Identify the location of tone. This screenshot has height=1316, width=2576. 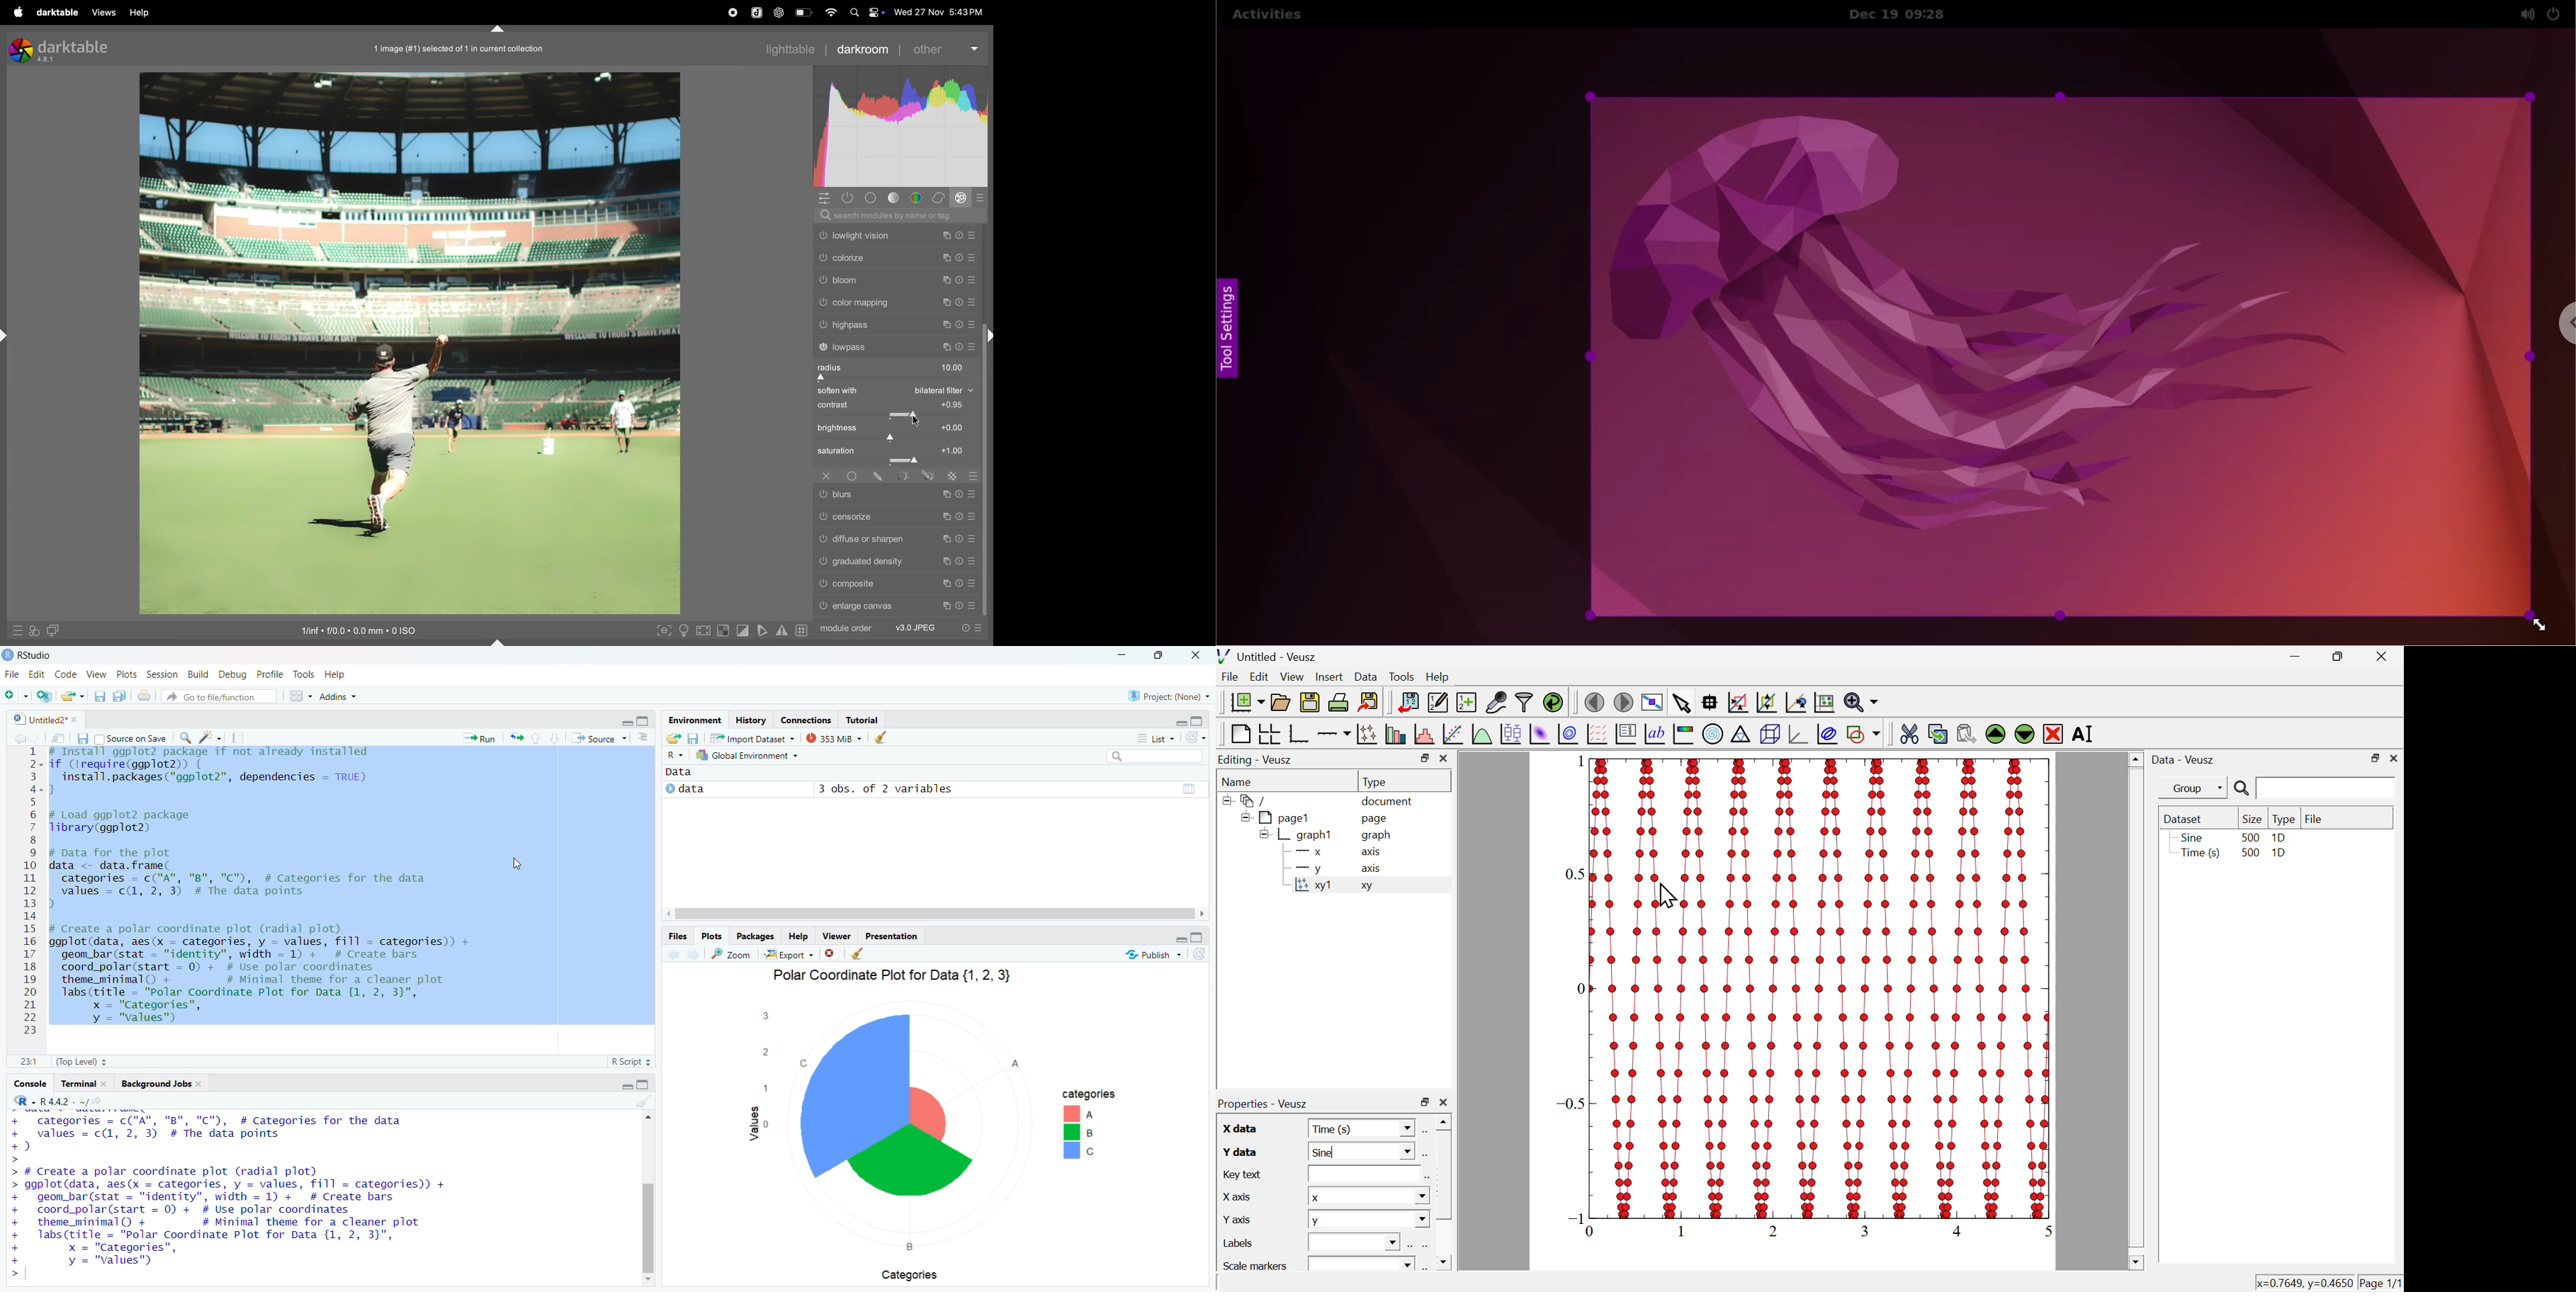
(896, 198).